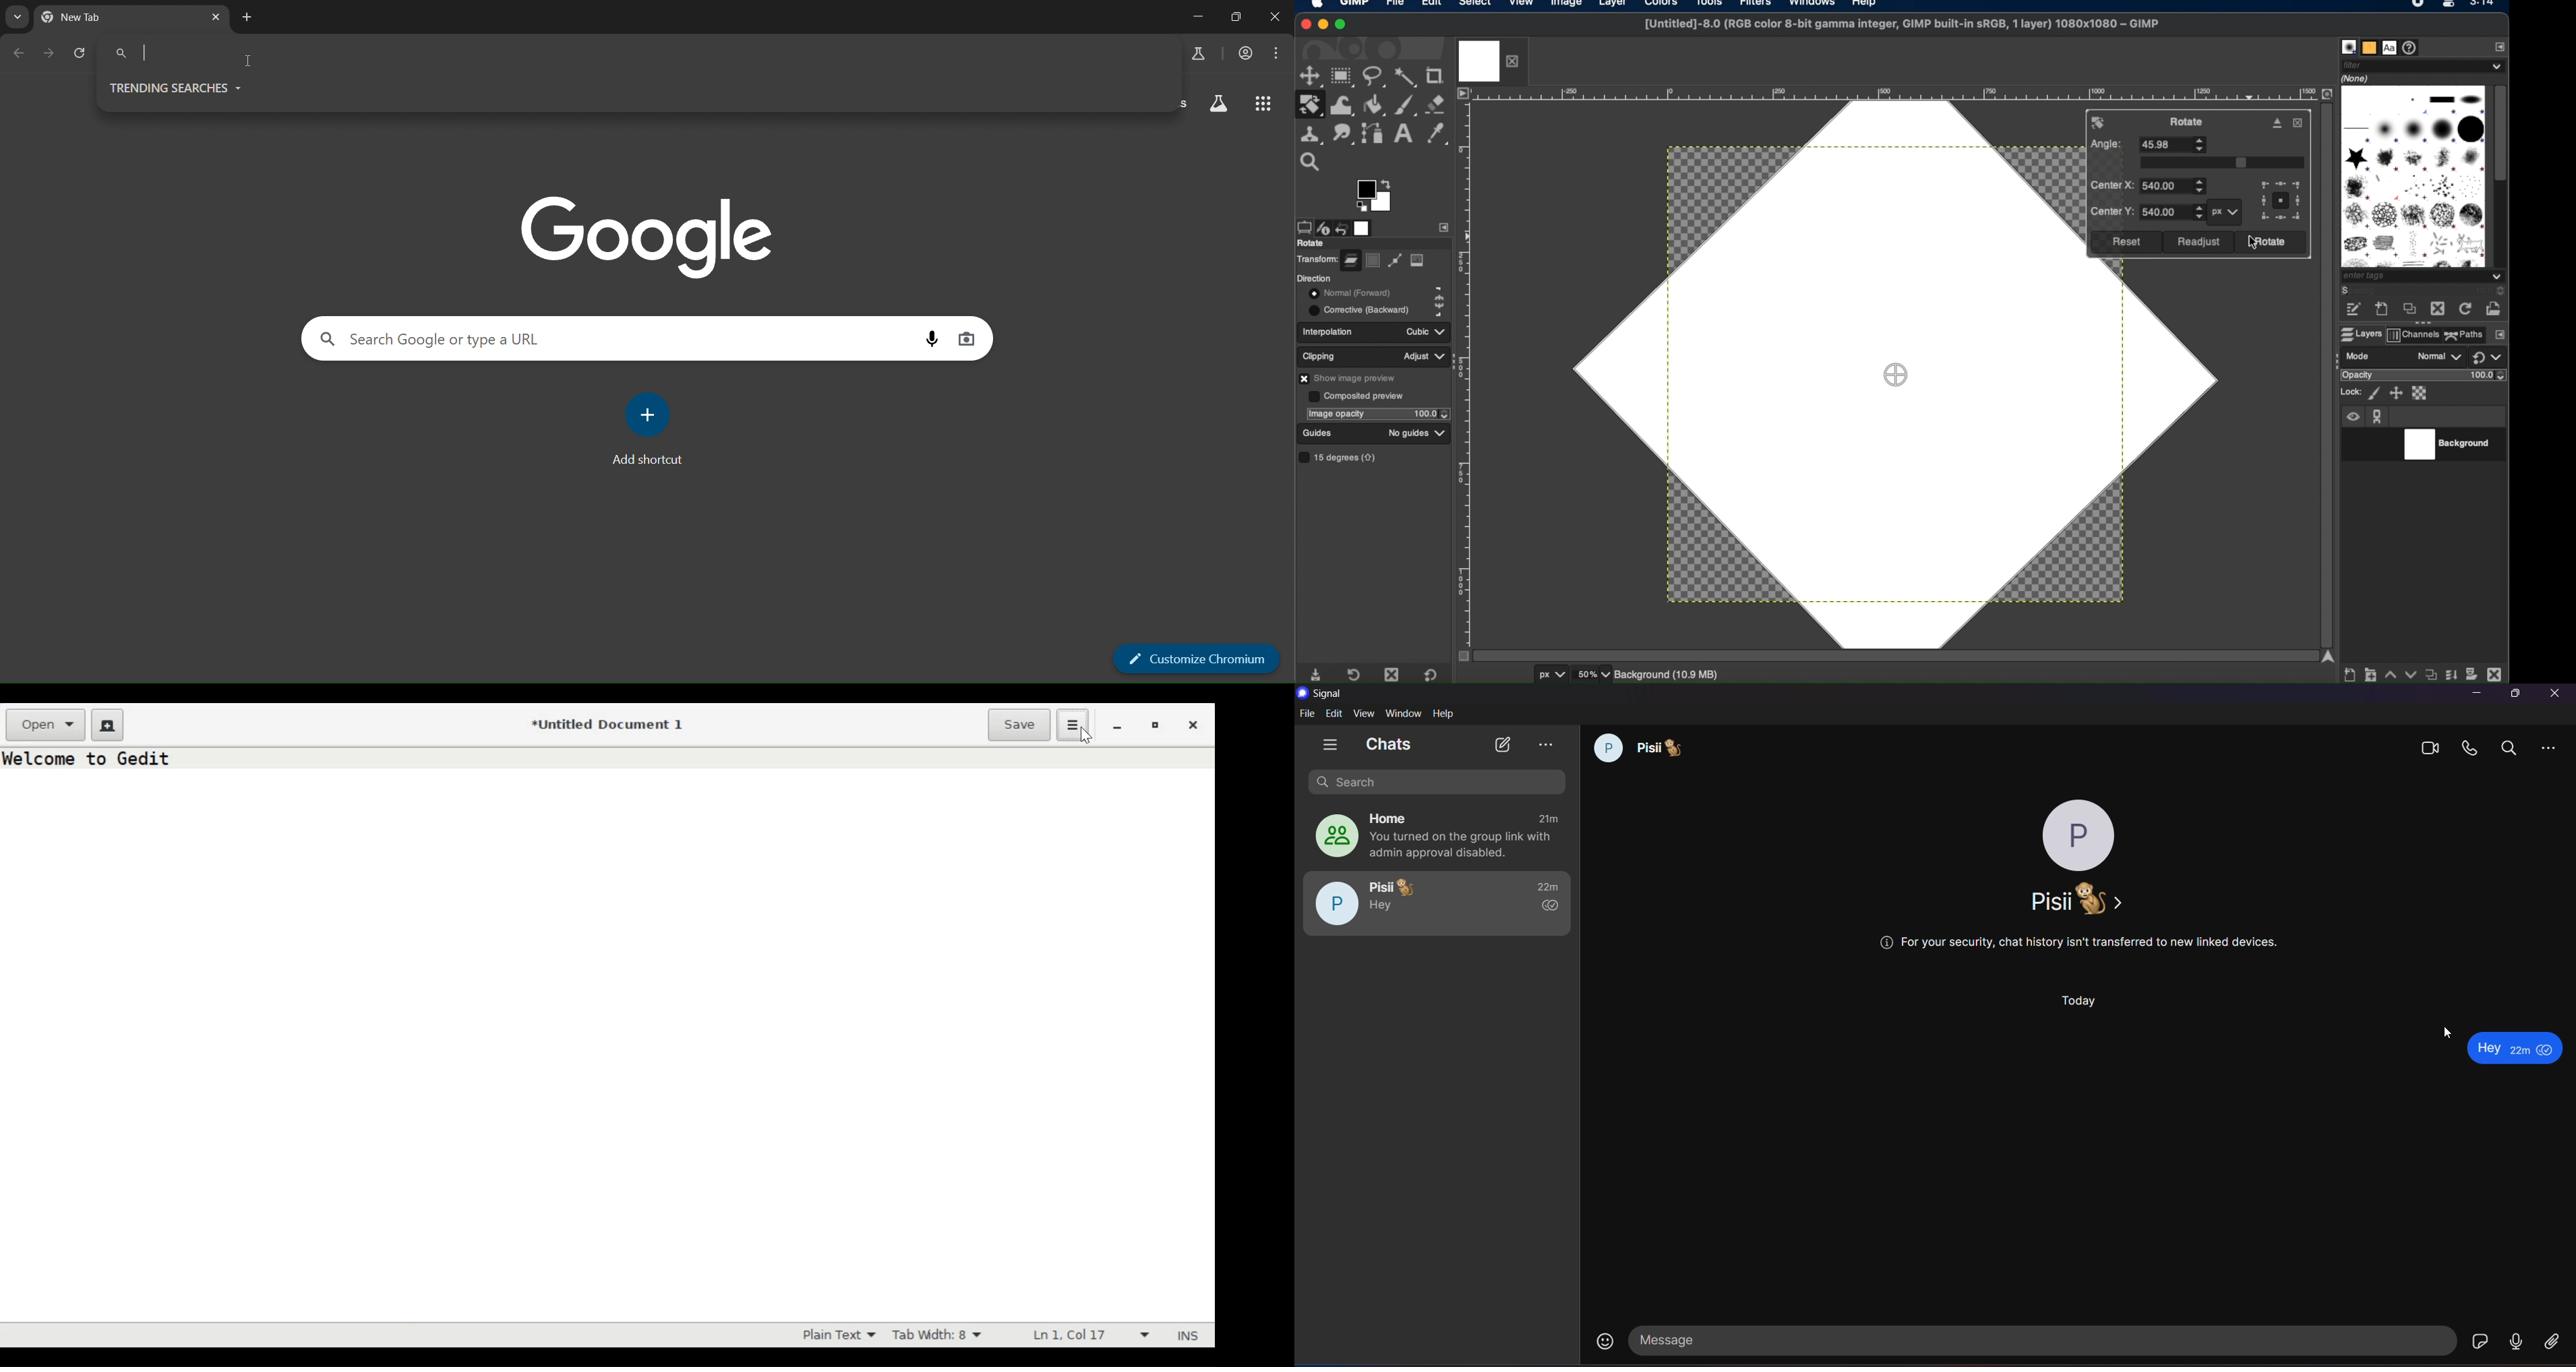 Image resolution: width=2576 pixels, height=1372 pixels. I want to click on smudge tool, so click(1343, 133).